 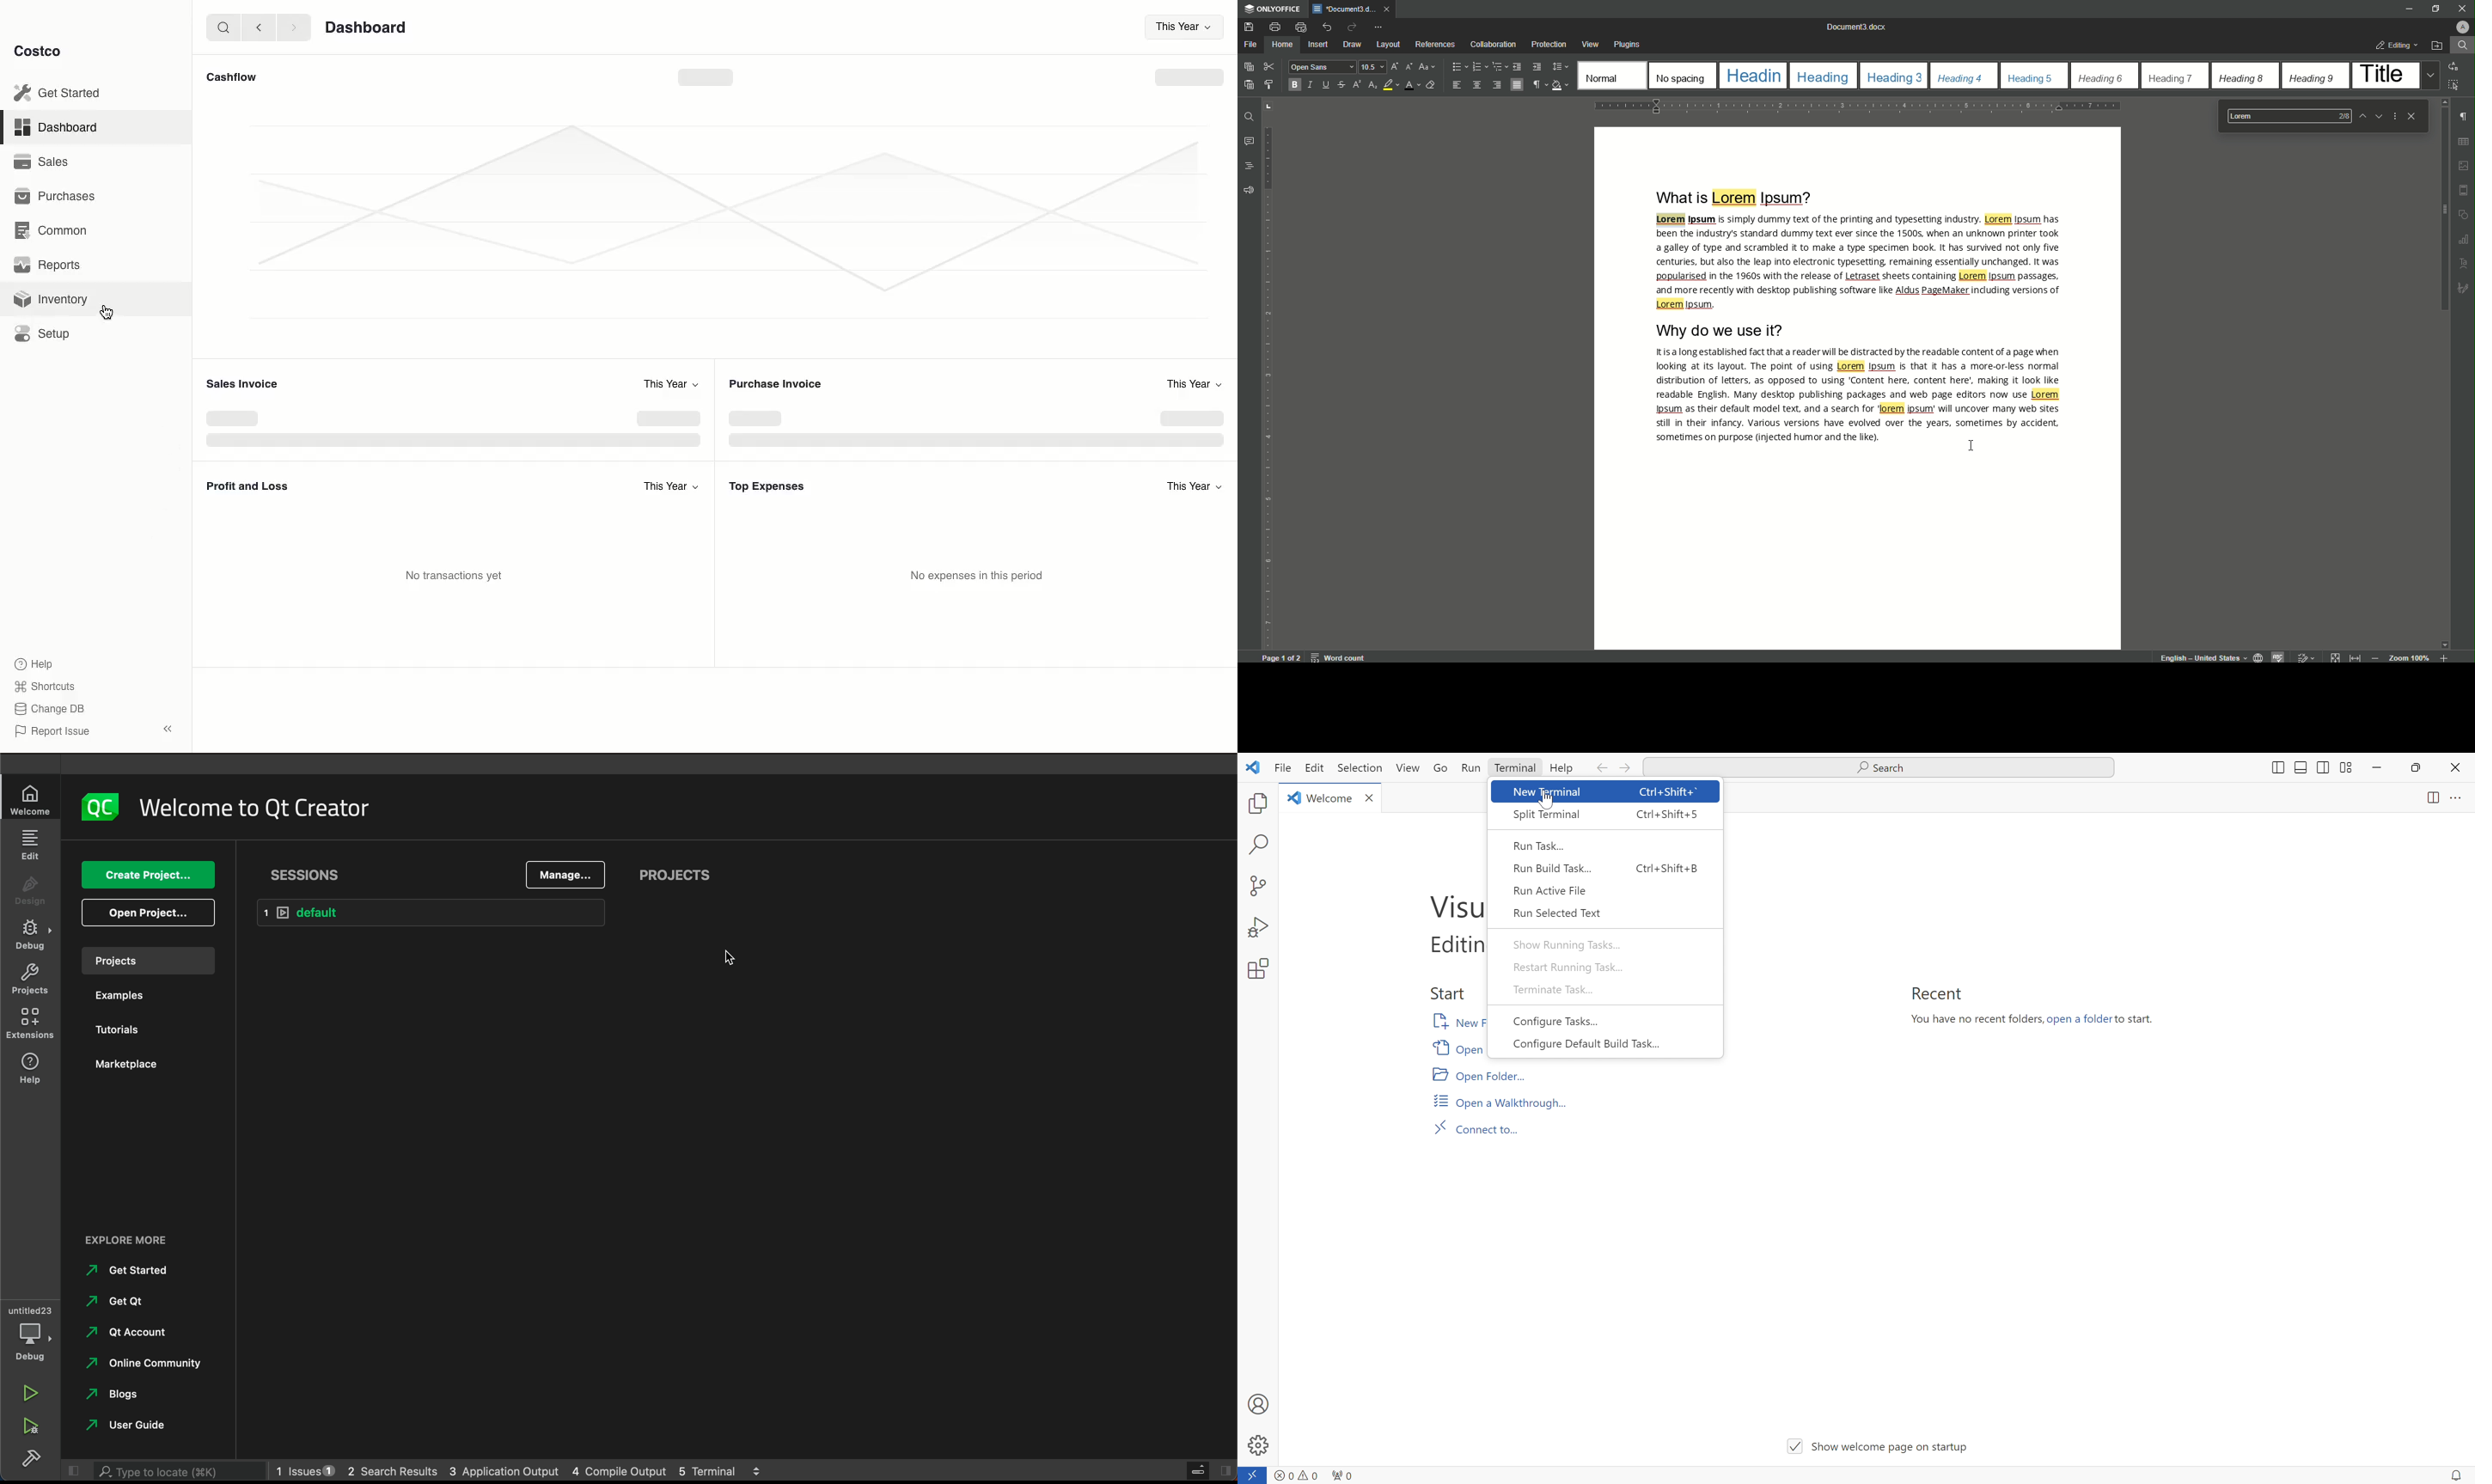 What do you see at coordinates (718, 204) in the screenshot?
I see `Graph` at bounding box center [718, 204].